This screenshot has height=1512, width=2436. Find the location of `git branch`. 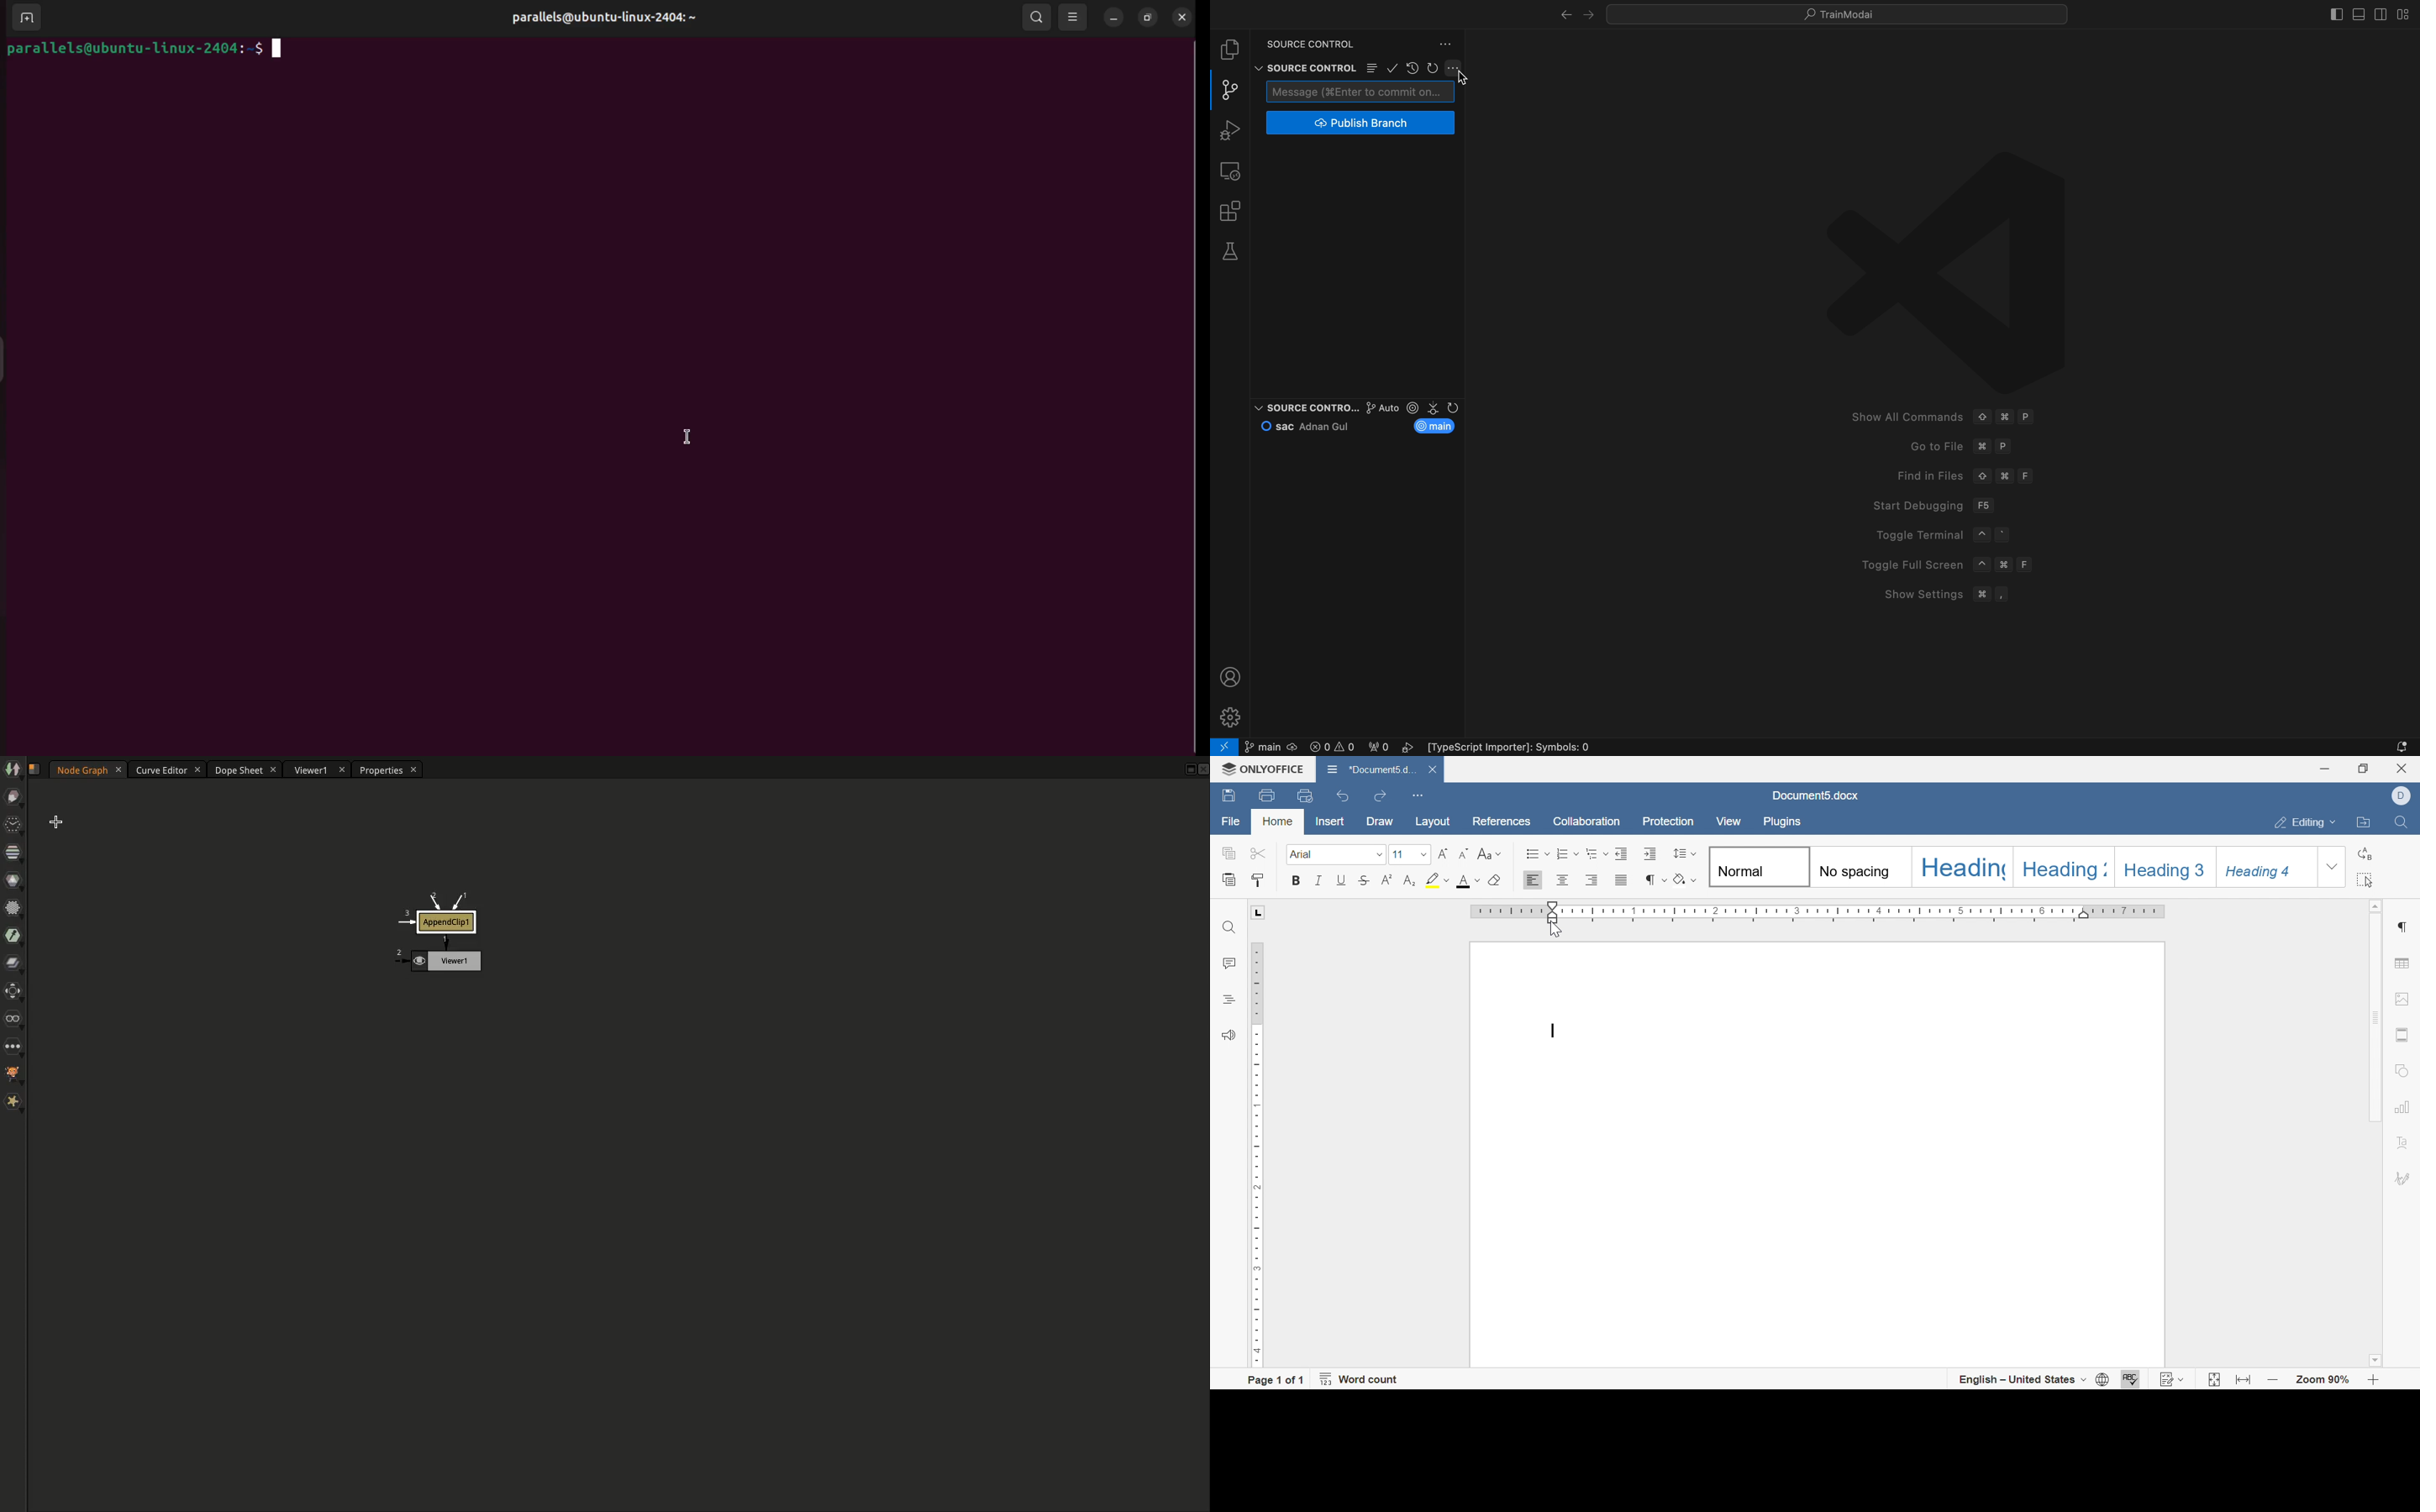

git branch is located at coordinates (1270, 746).